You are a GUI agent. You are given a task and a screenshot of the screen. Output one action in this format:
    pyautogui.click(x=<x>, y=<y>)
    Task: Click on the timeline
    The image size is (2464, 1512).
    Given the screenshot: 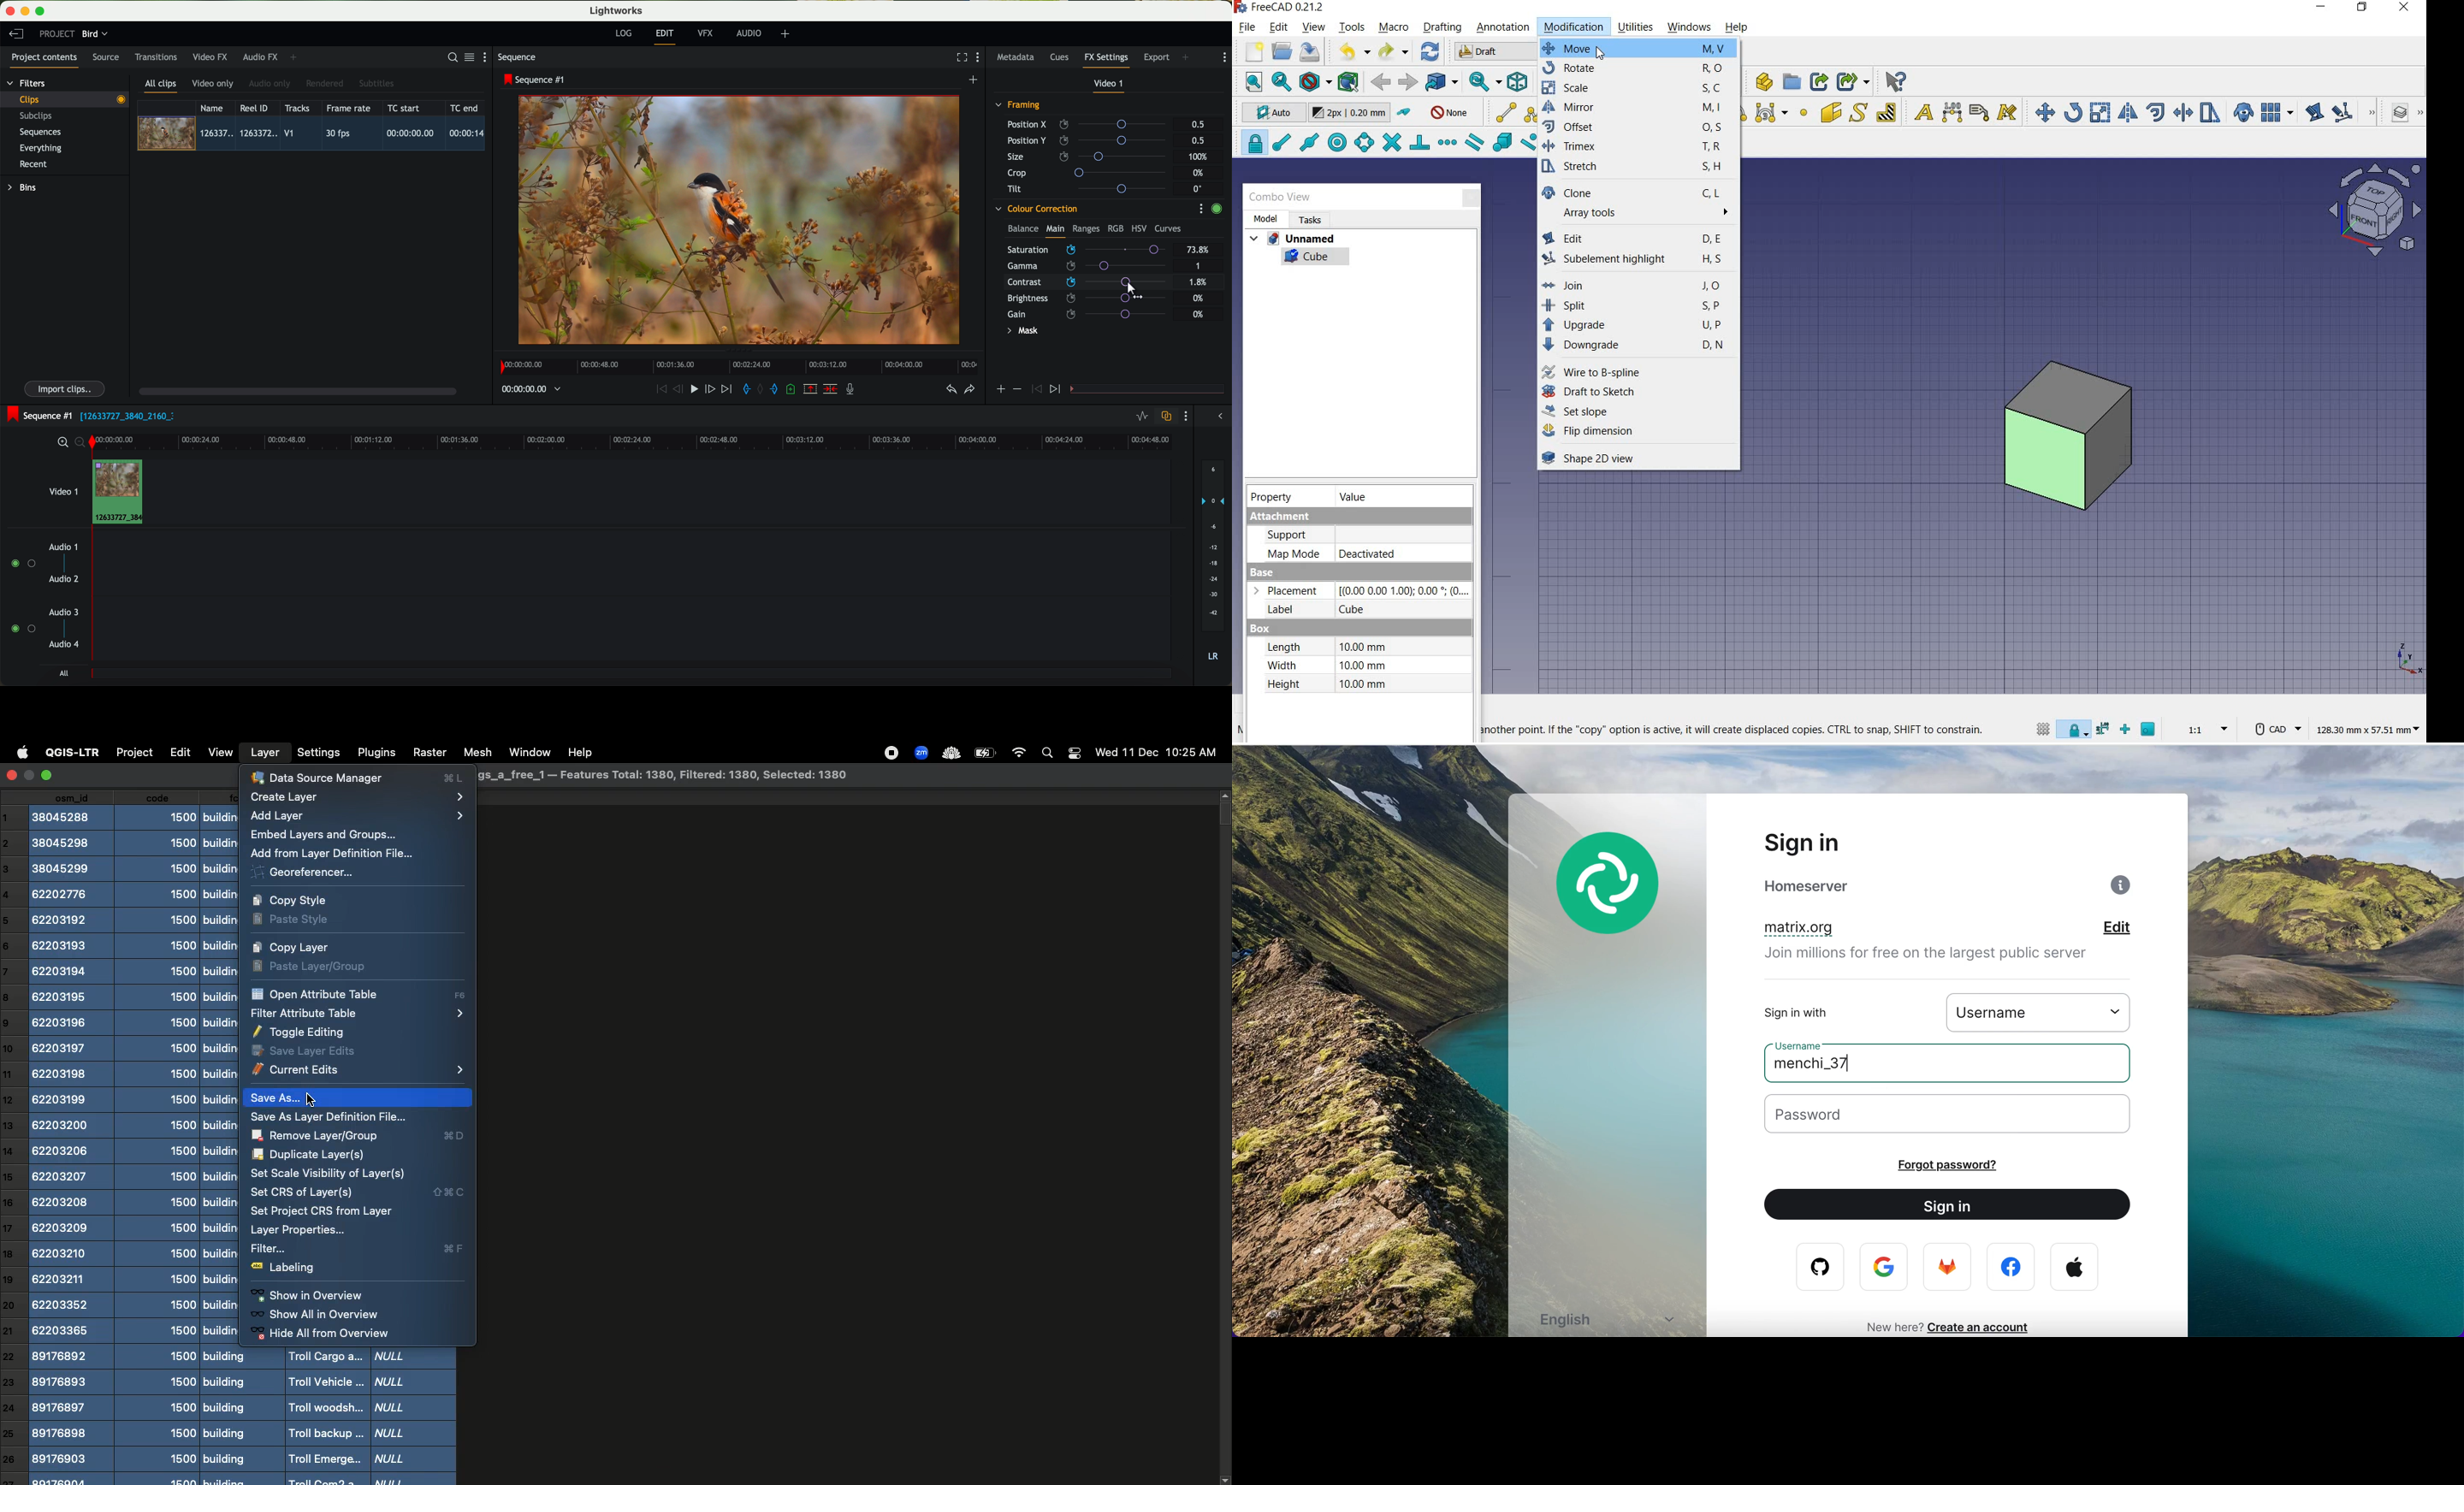 What is the action you would take?
    pyautogui.click(x=736, y=364)
    